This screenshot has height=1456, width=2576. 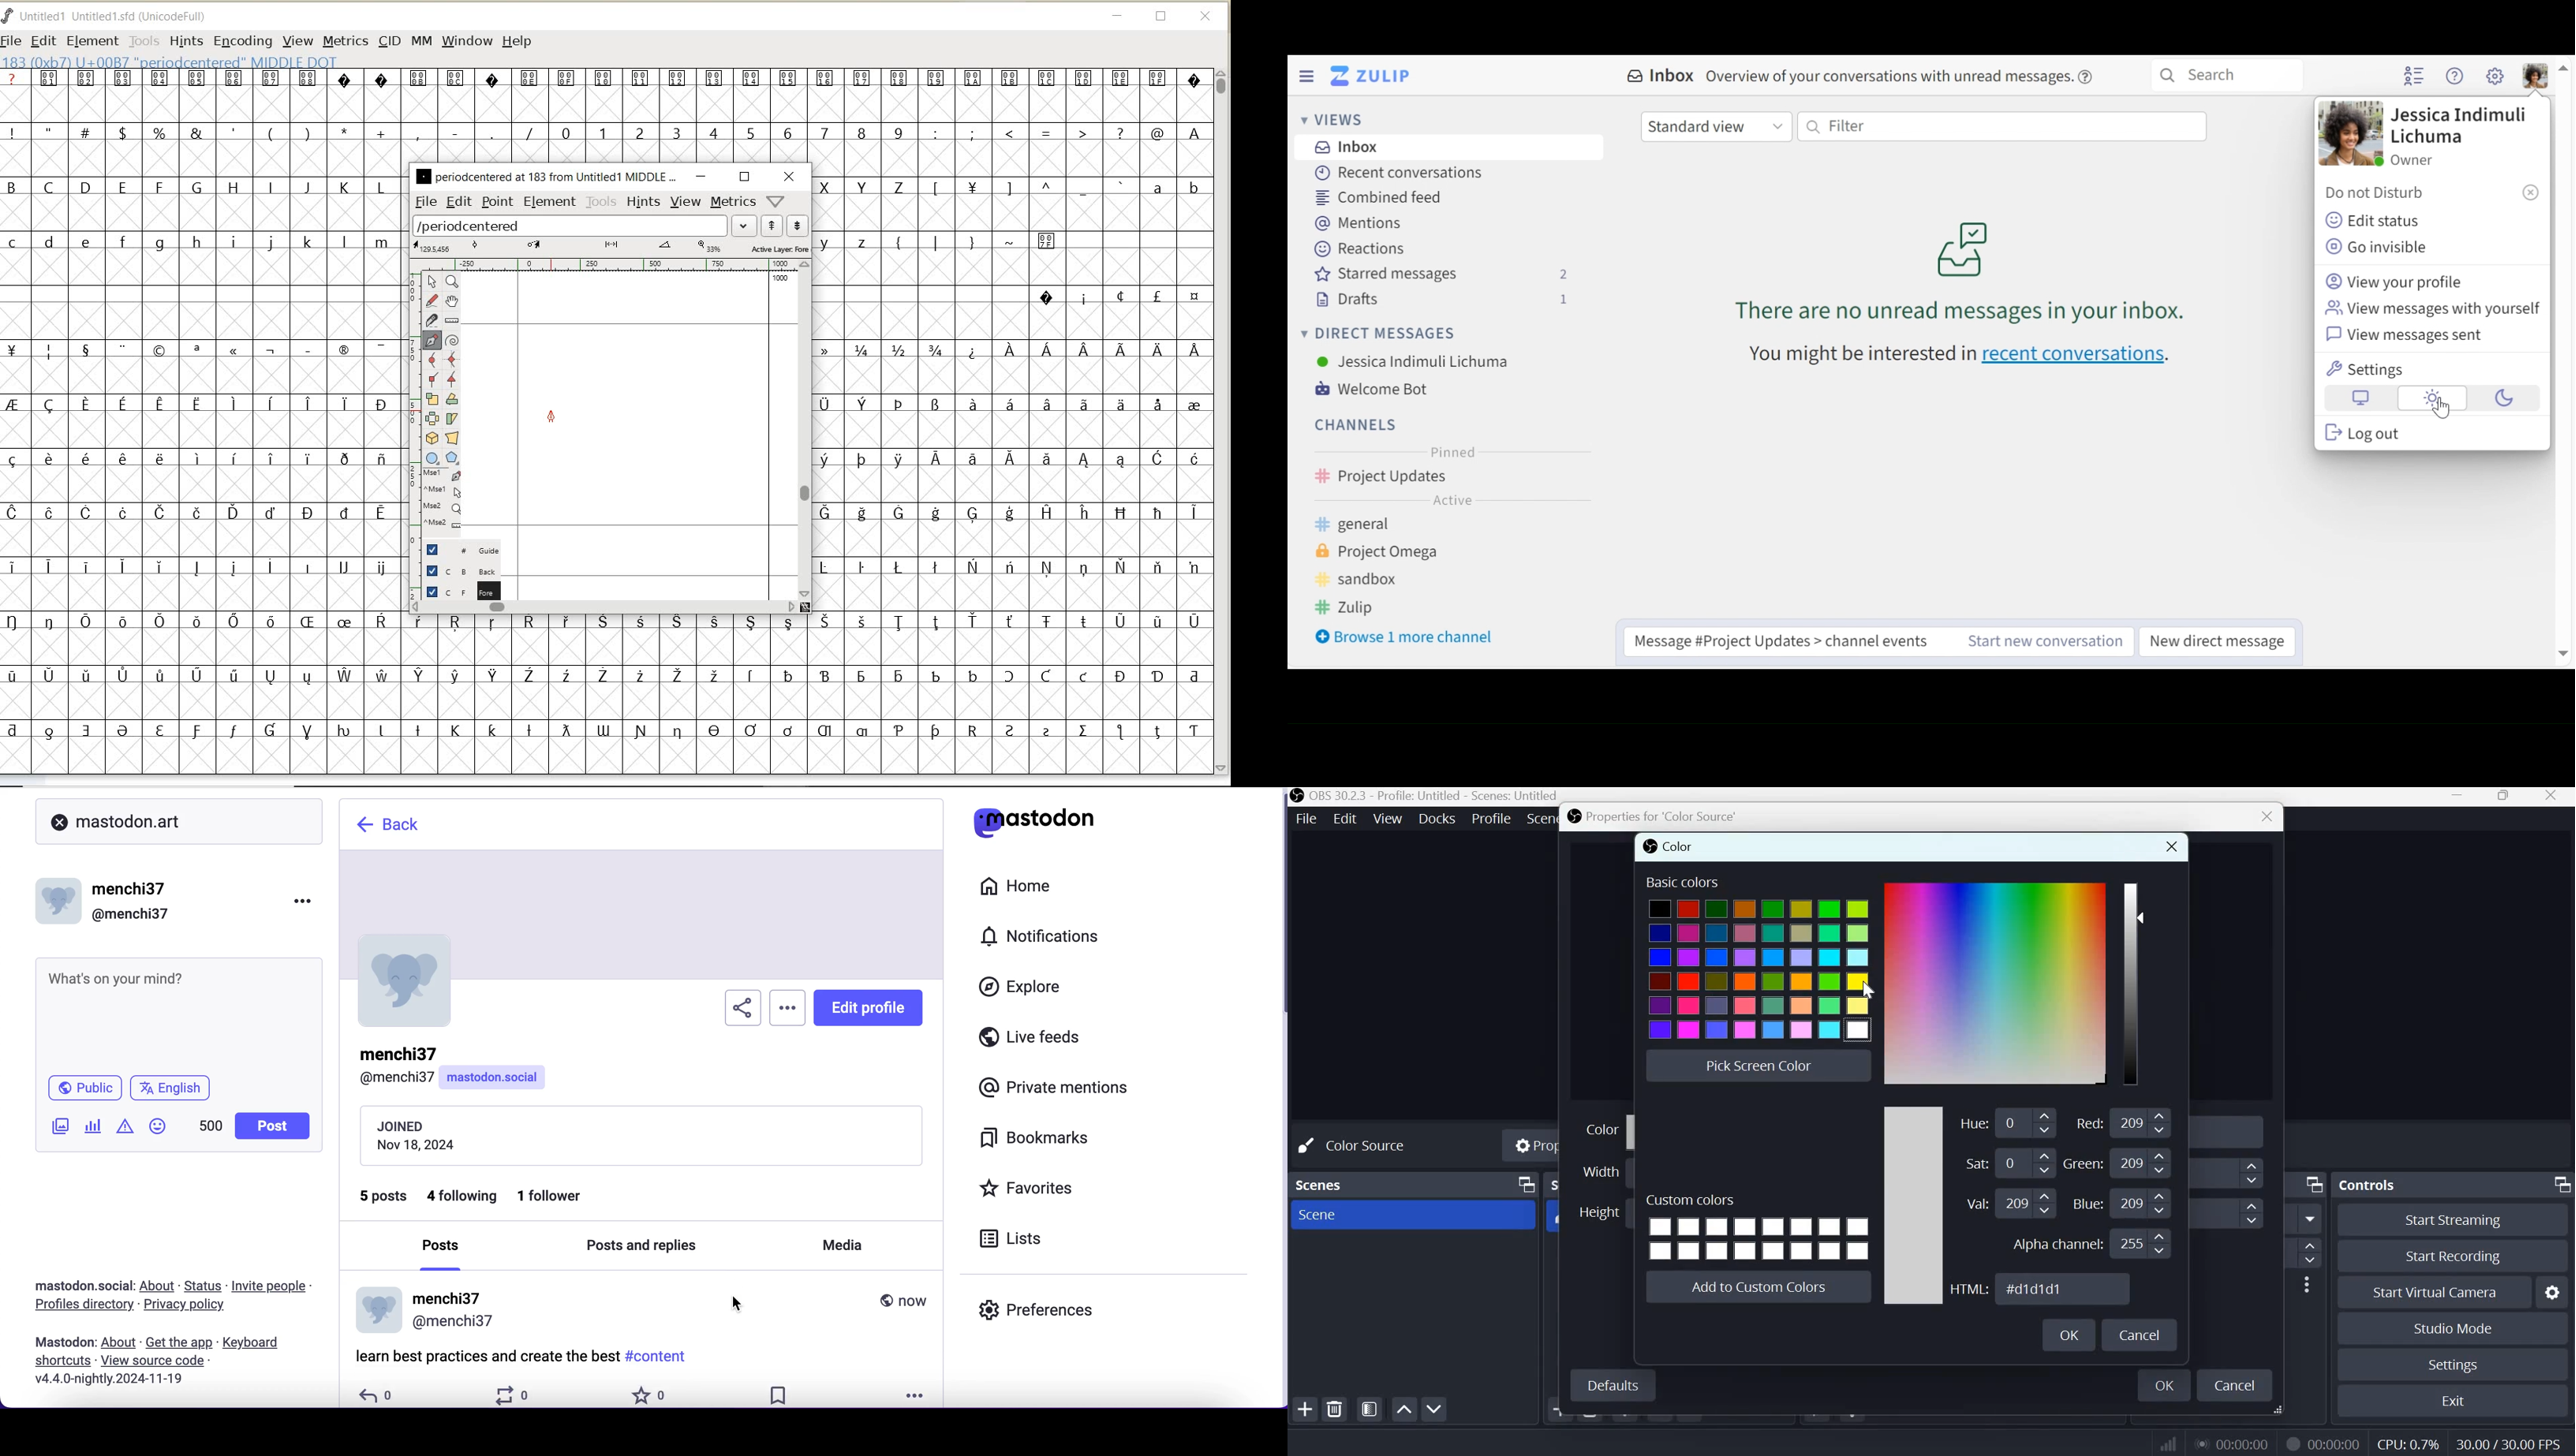 What do you see at coordinates (378, 1394) in the screenshot?
I see ` 0 replies` at bounding box center [378, 1394].